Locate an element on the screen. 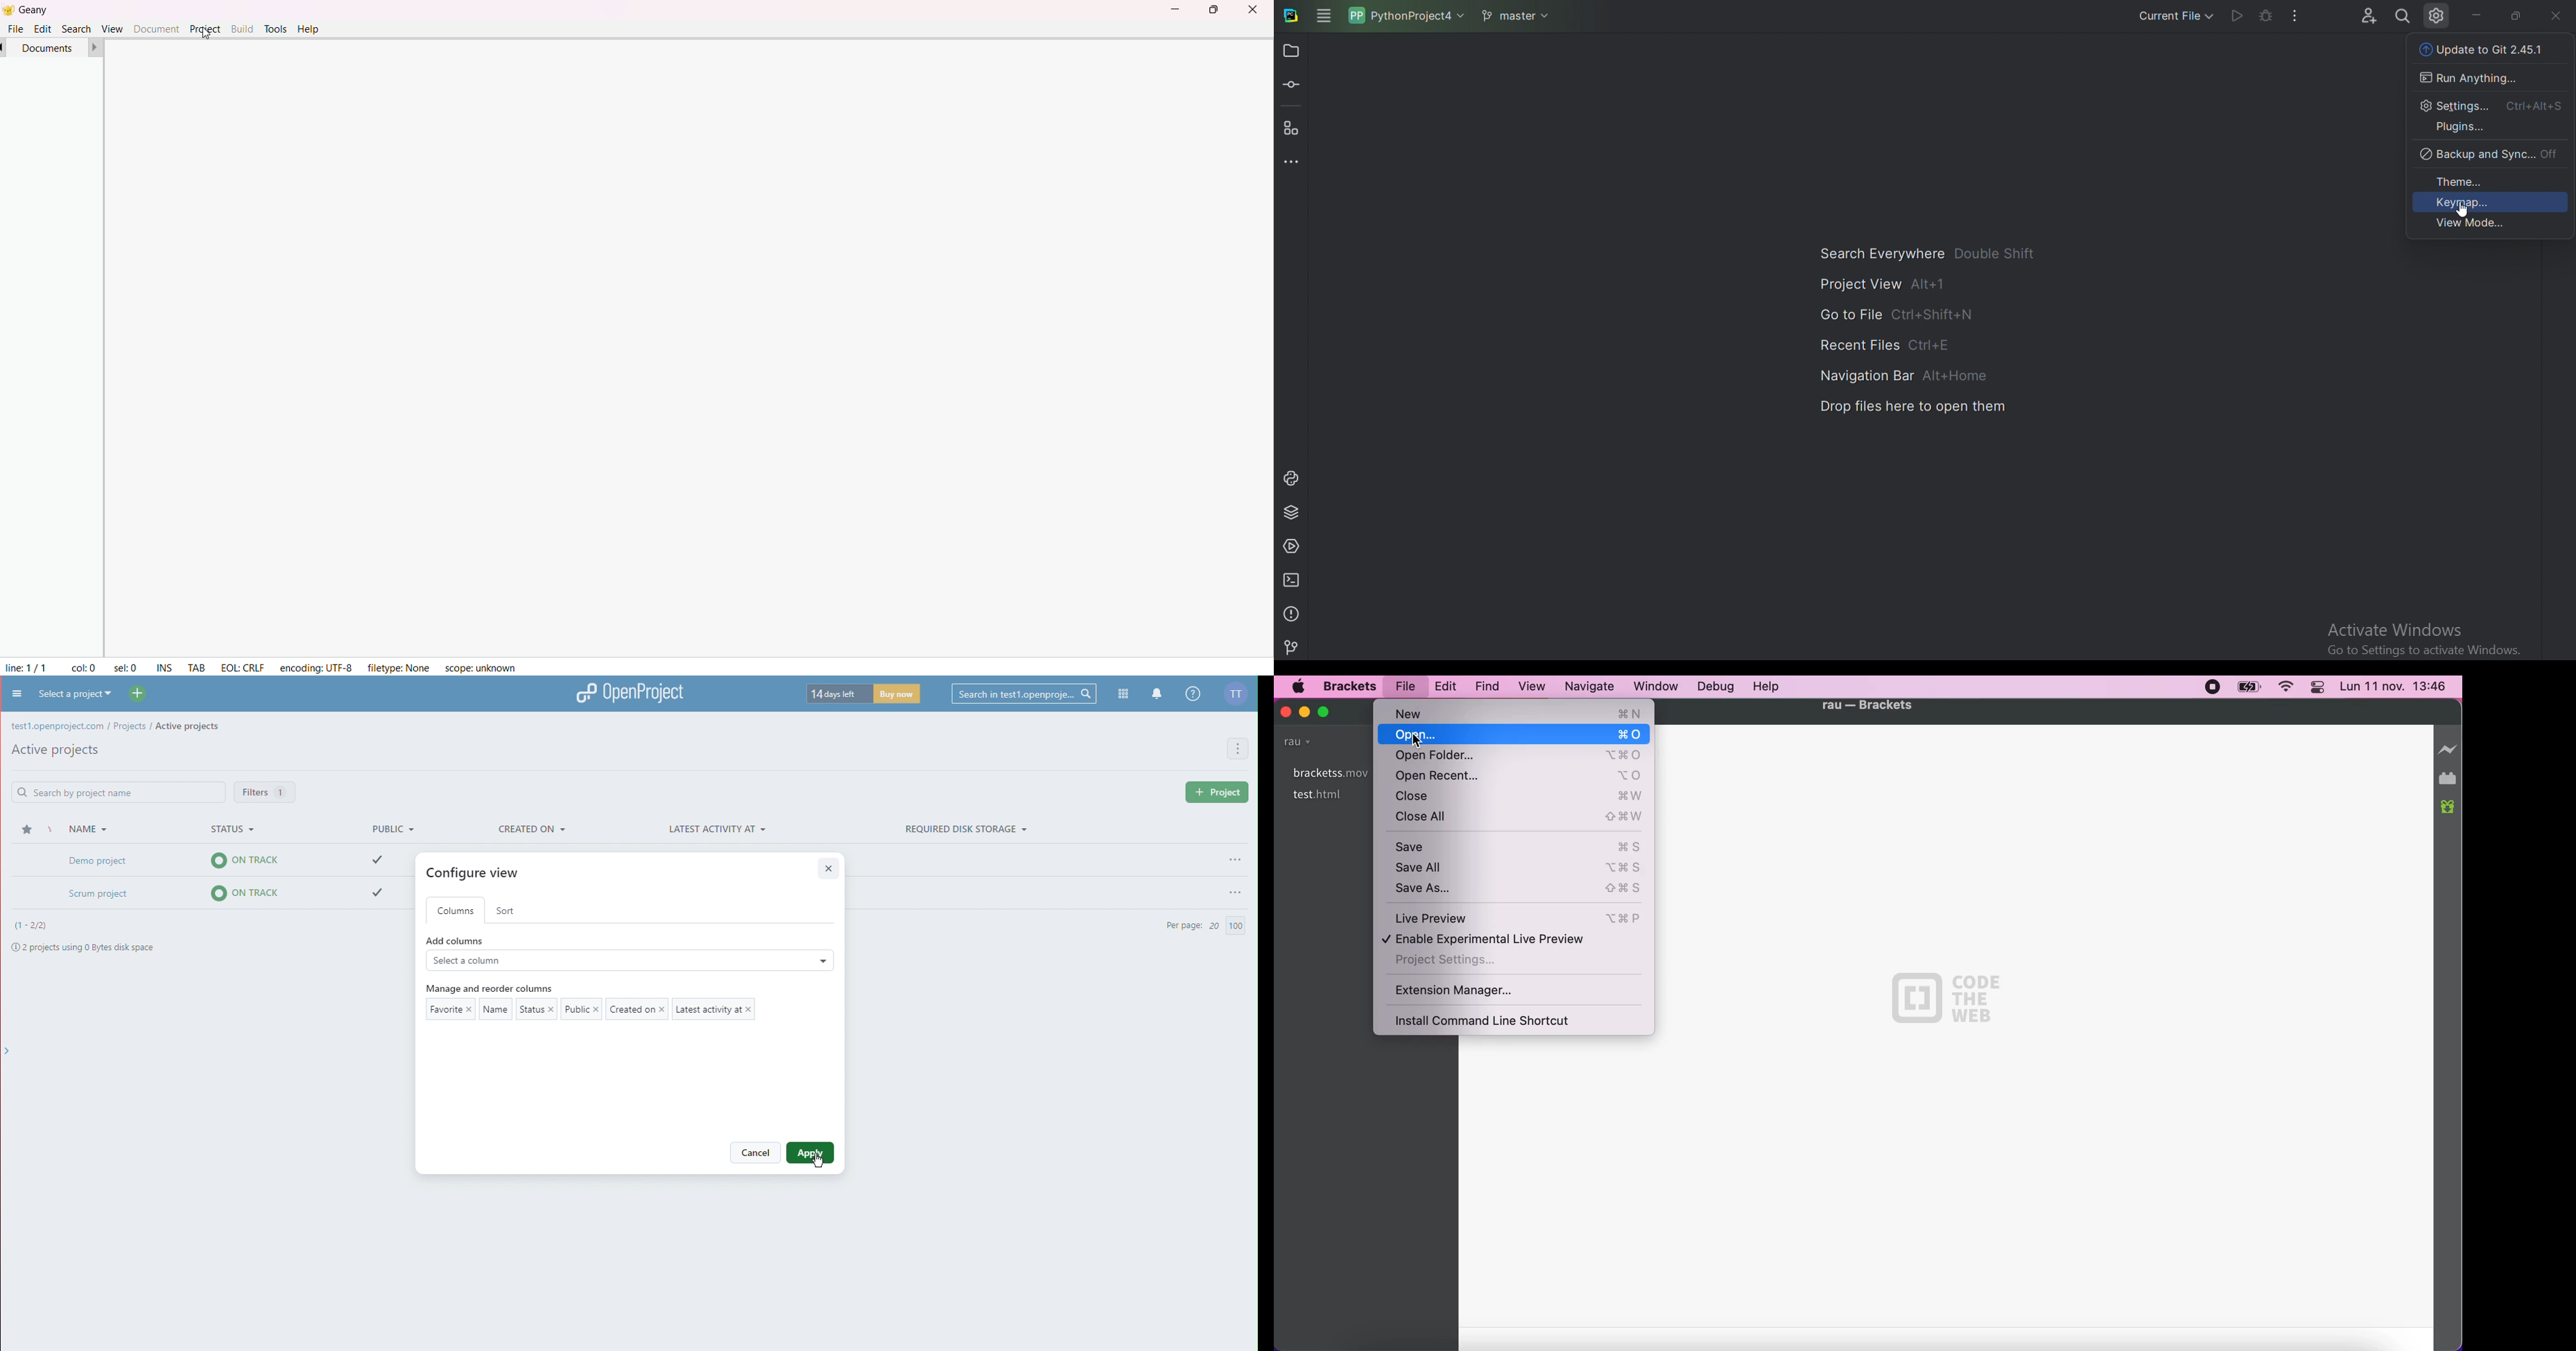  activate window 'go to settings to activate window' is located at coordinates (2423, 641).